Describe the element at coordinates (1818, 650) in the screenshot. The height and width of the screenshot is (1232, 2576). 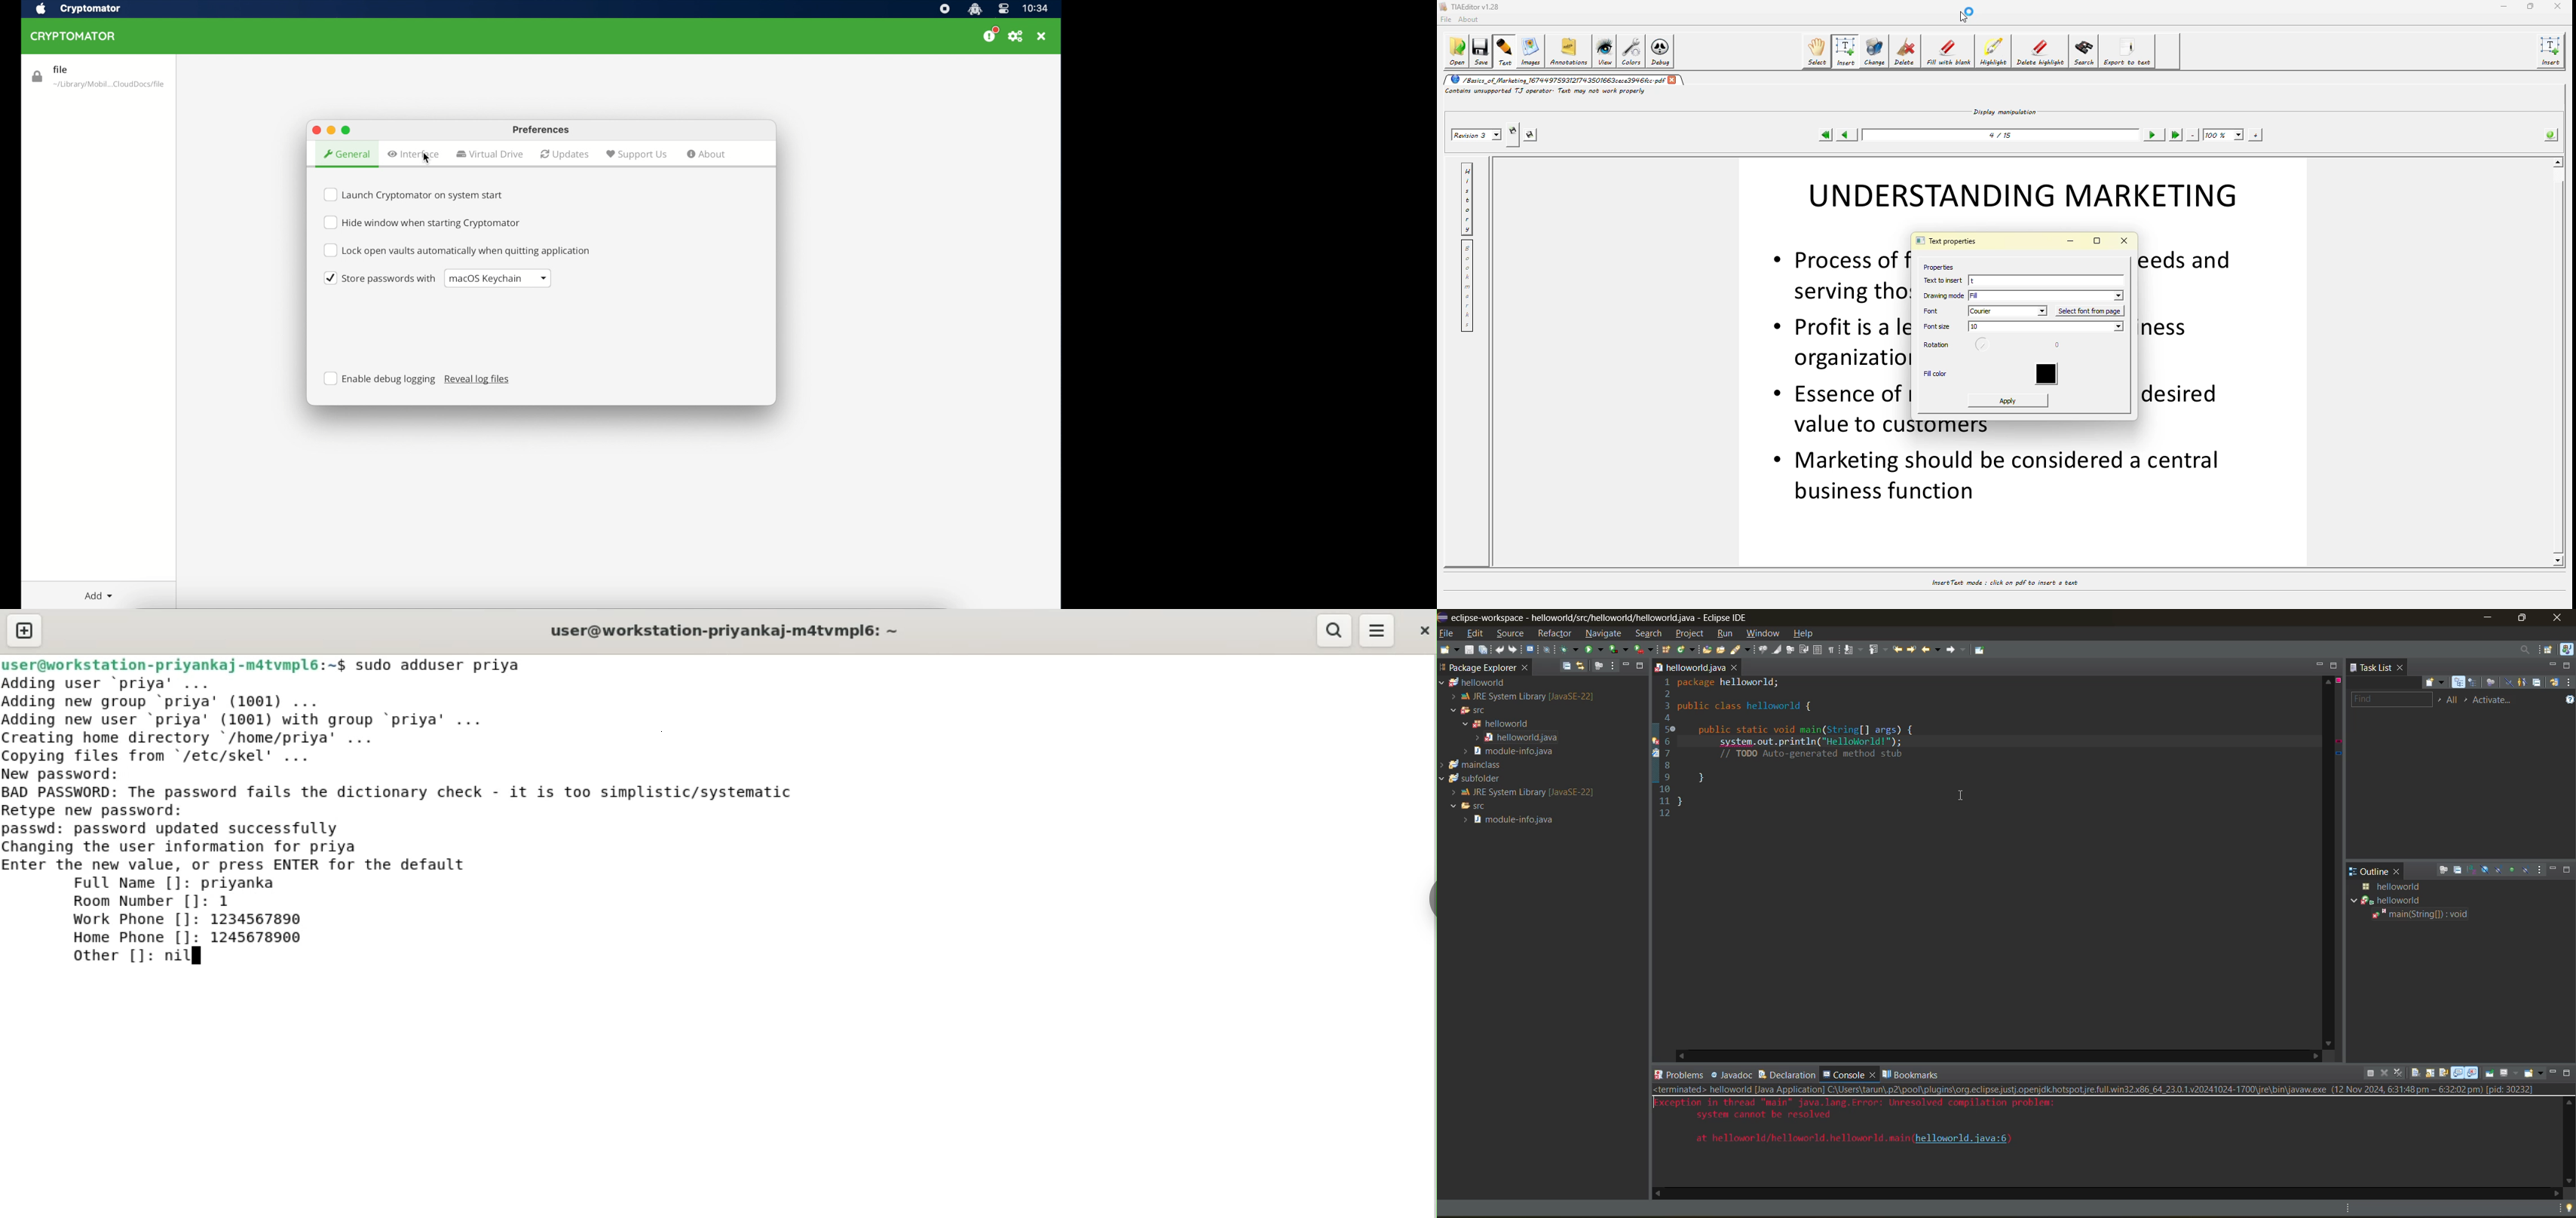
I see `toggle  block selection mode` at that location.